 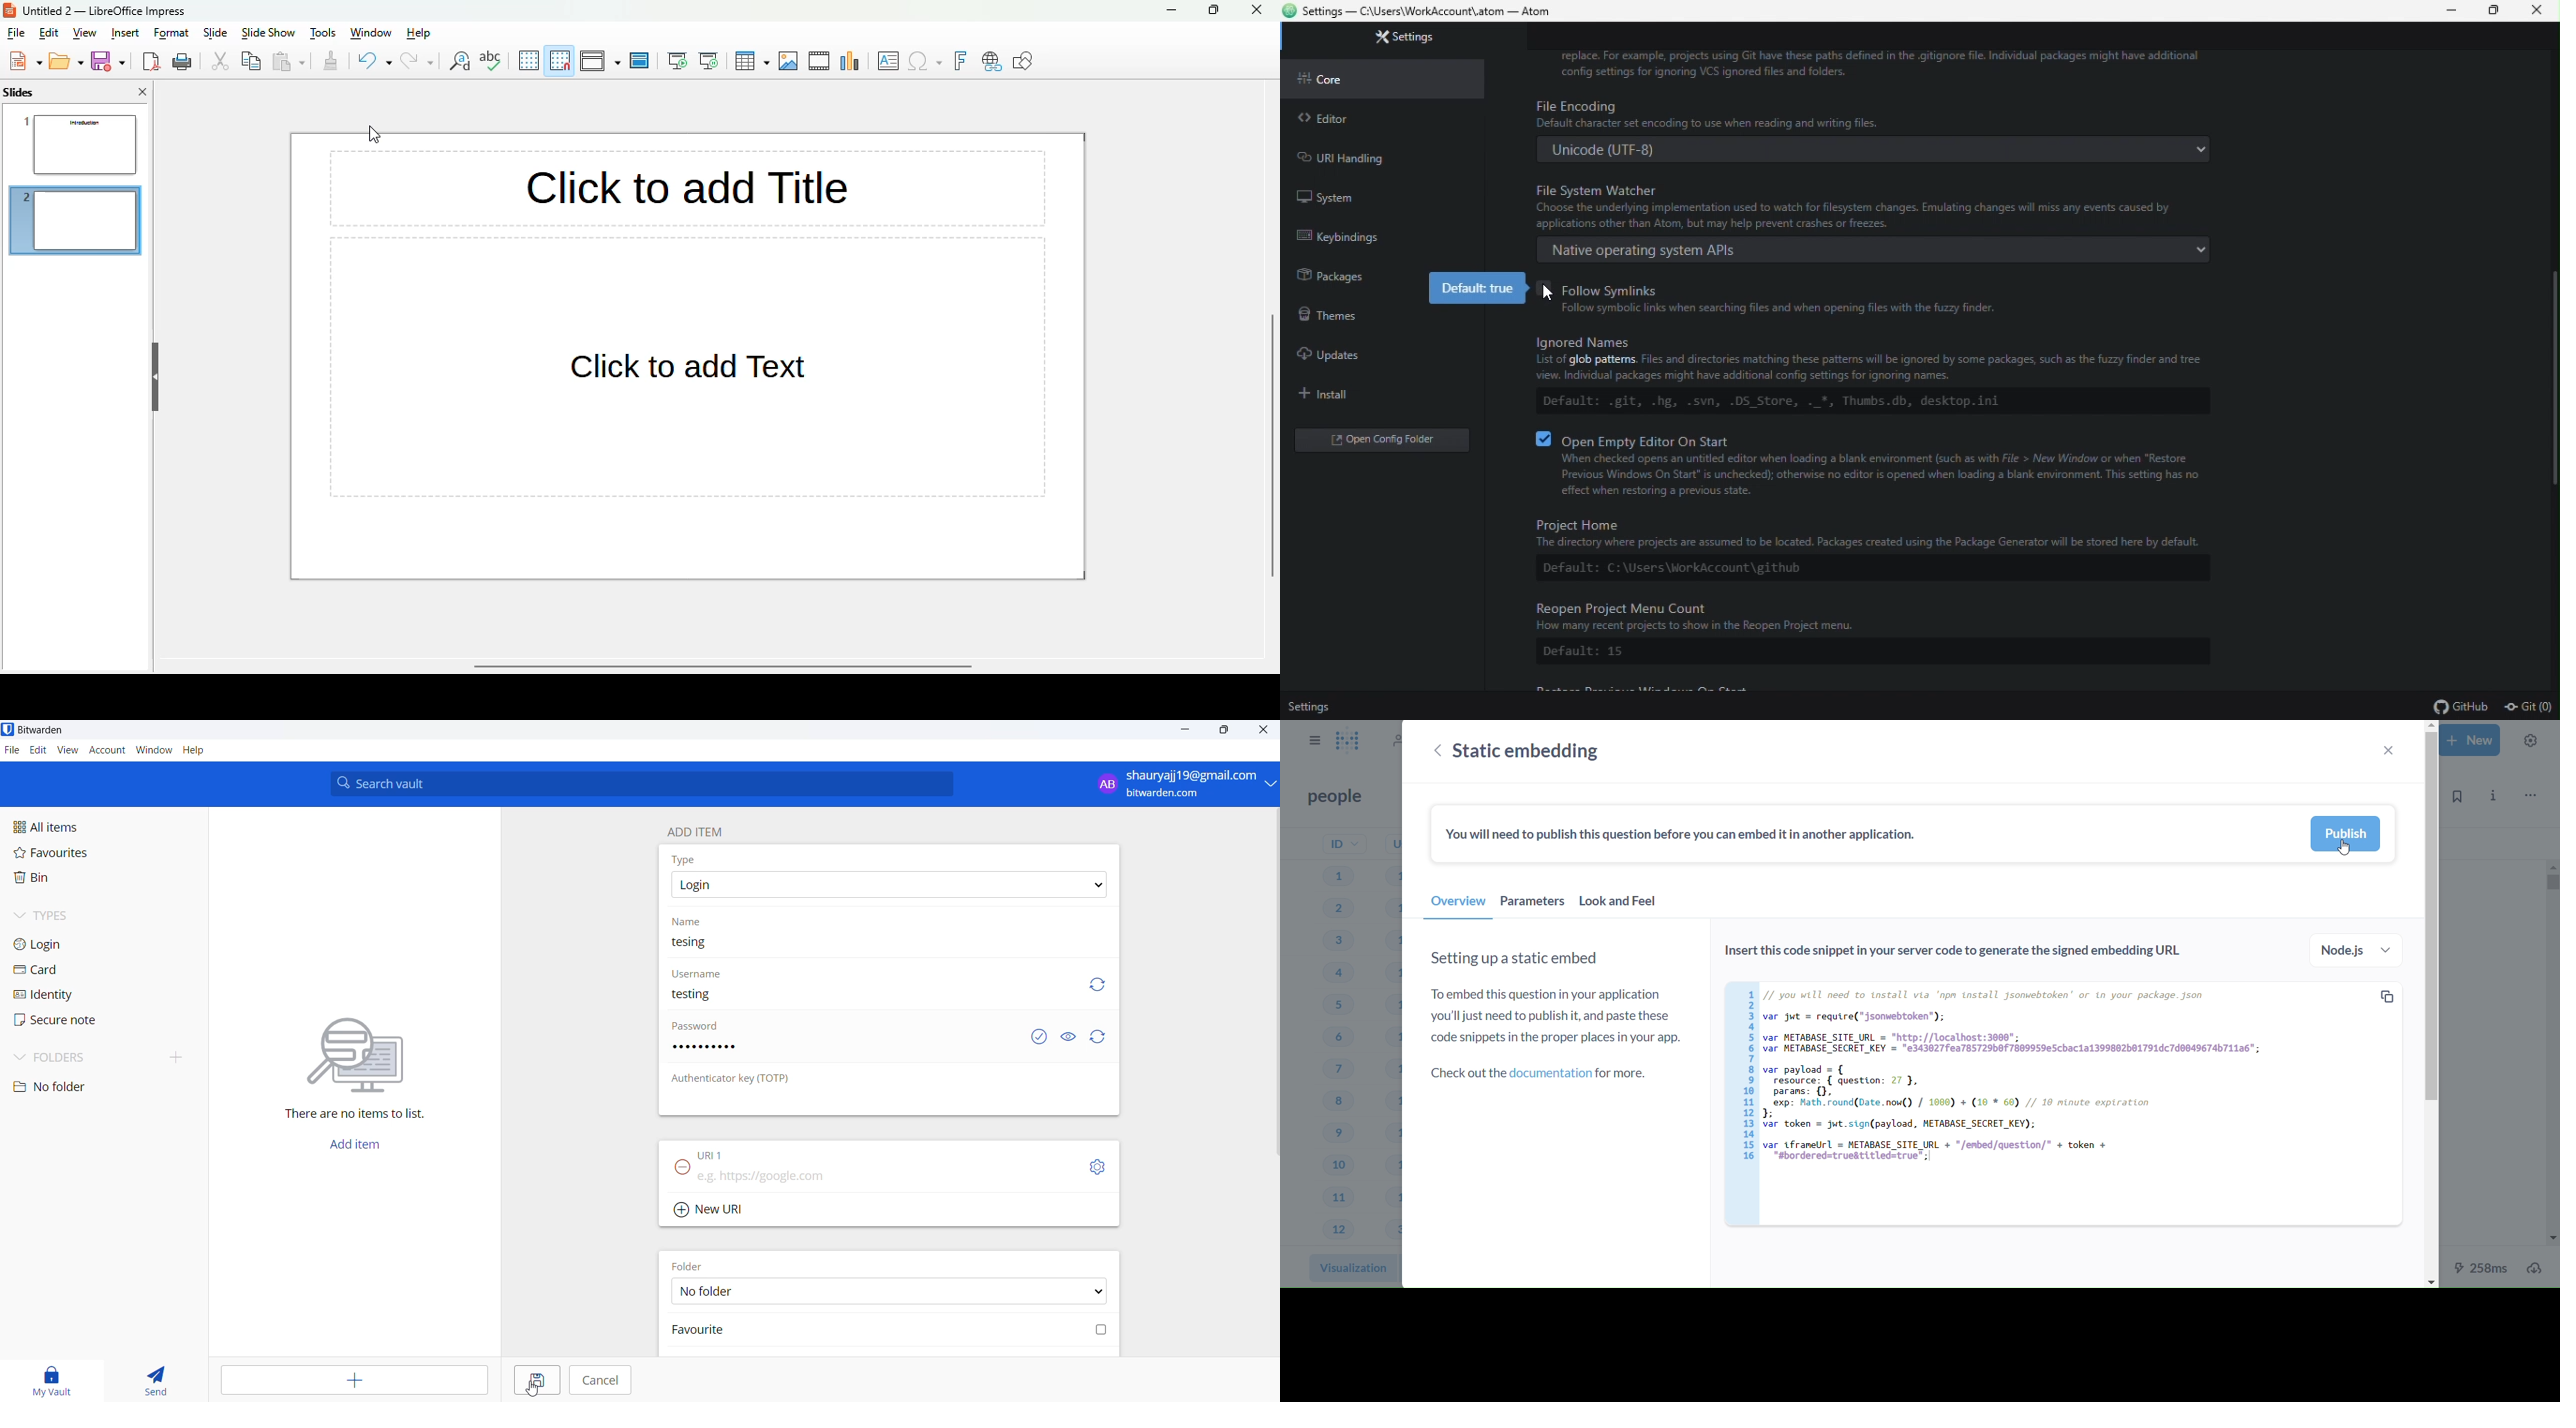 I want to click on new slide, so click(x=75, y=221).